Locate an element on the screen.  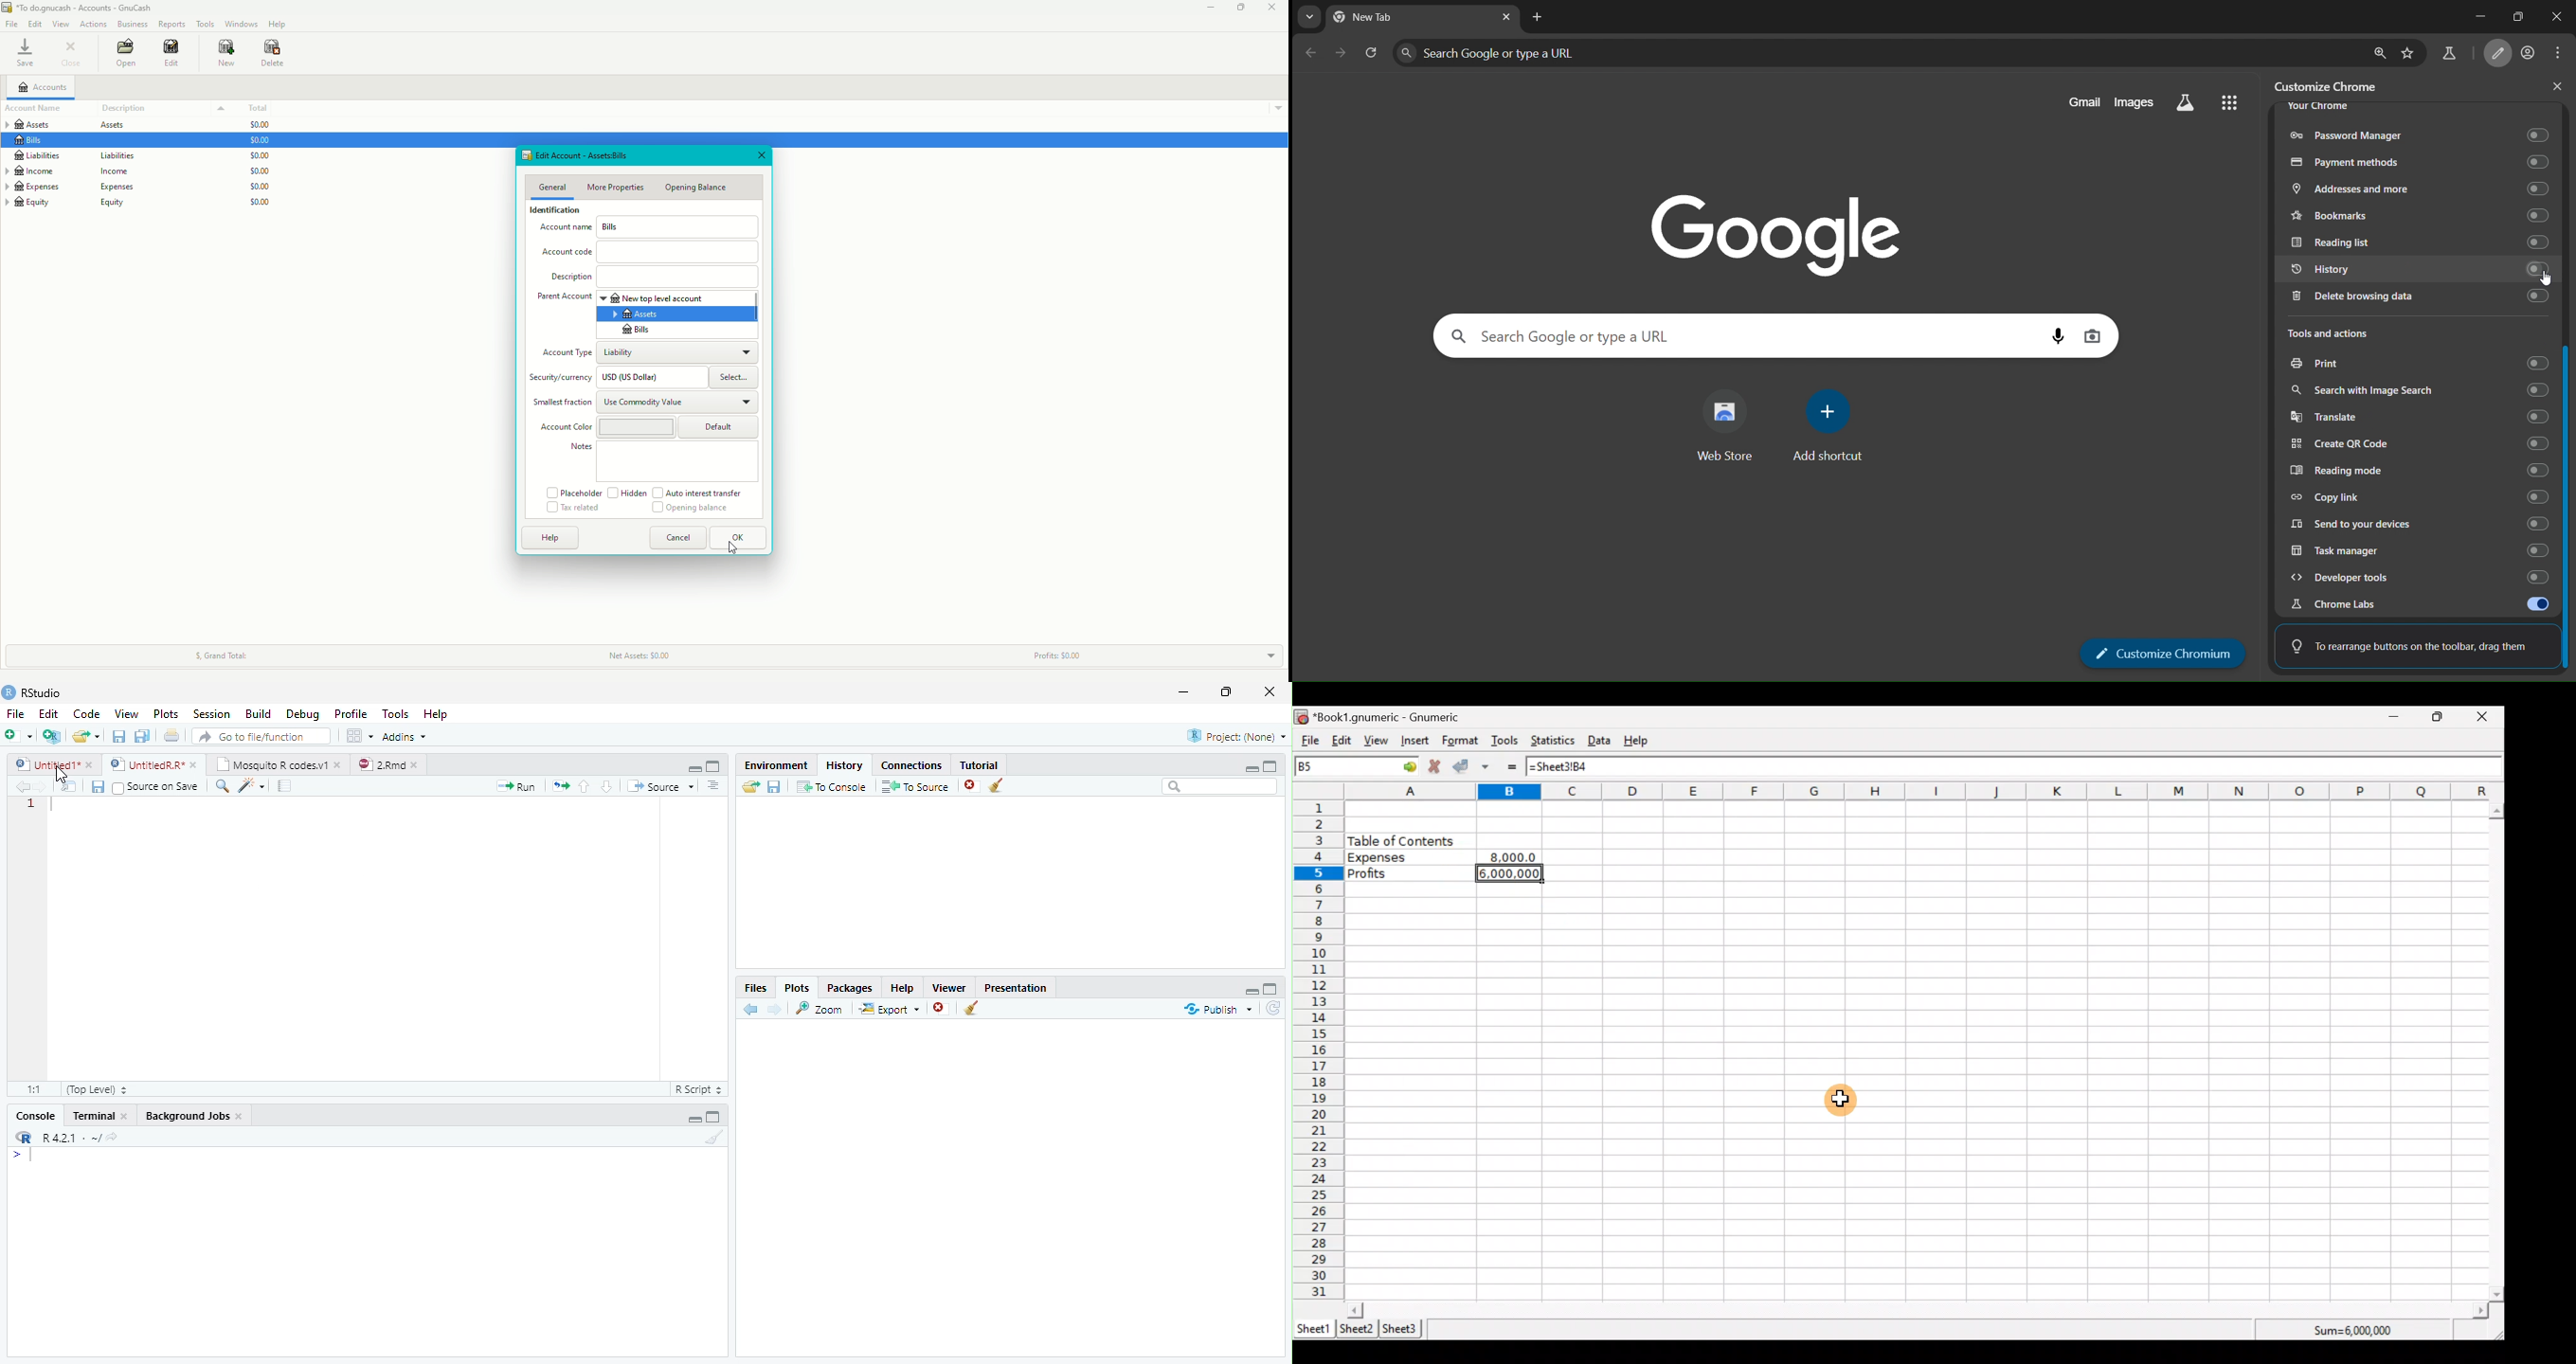
Tools is located at coordinates (394, 714).